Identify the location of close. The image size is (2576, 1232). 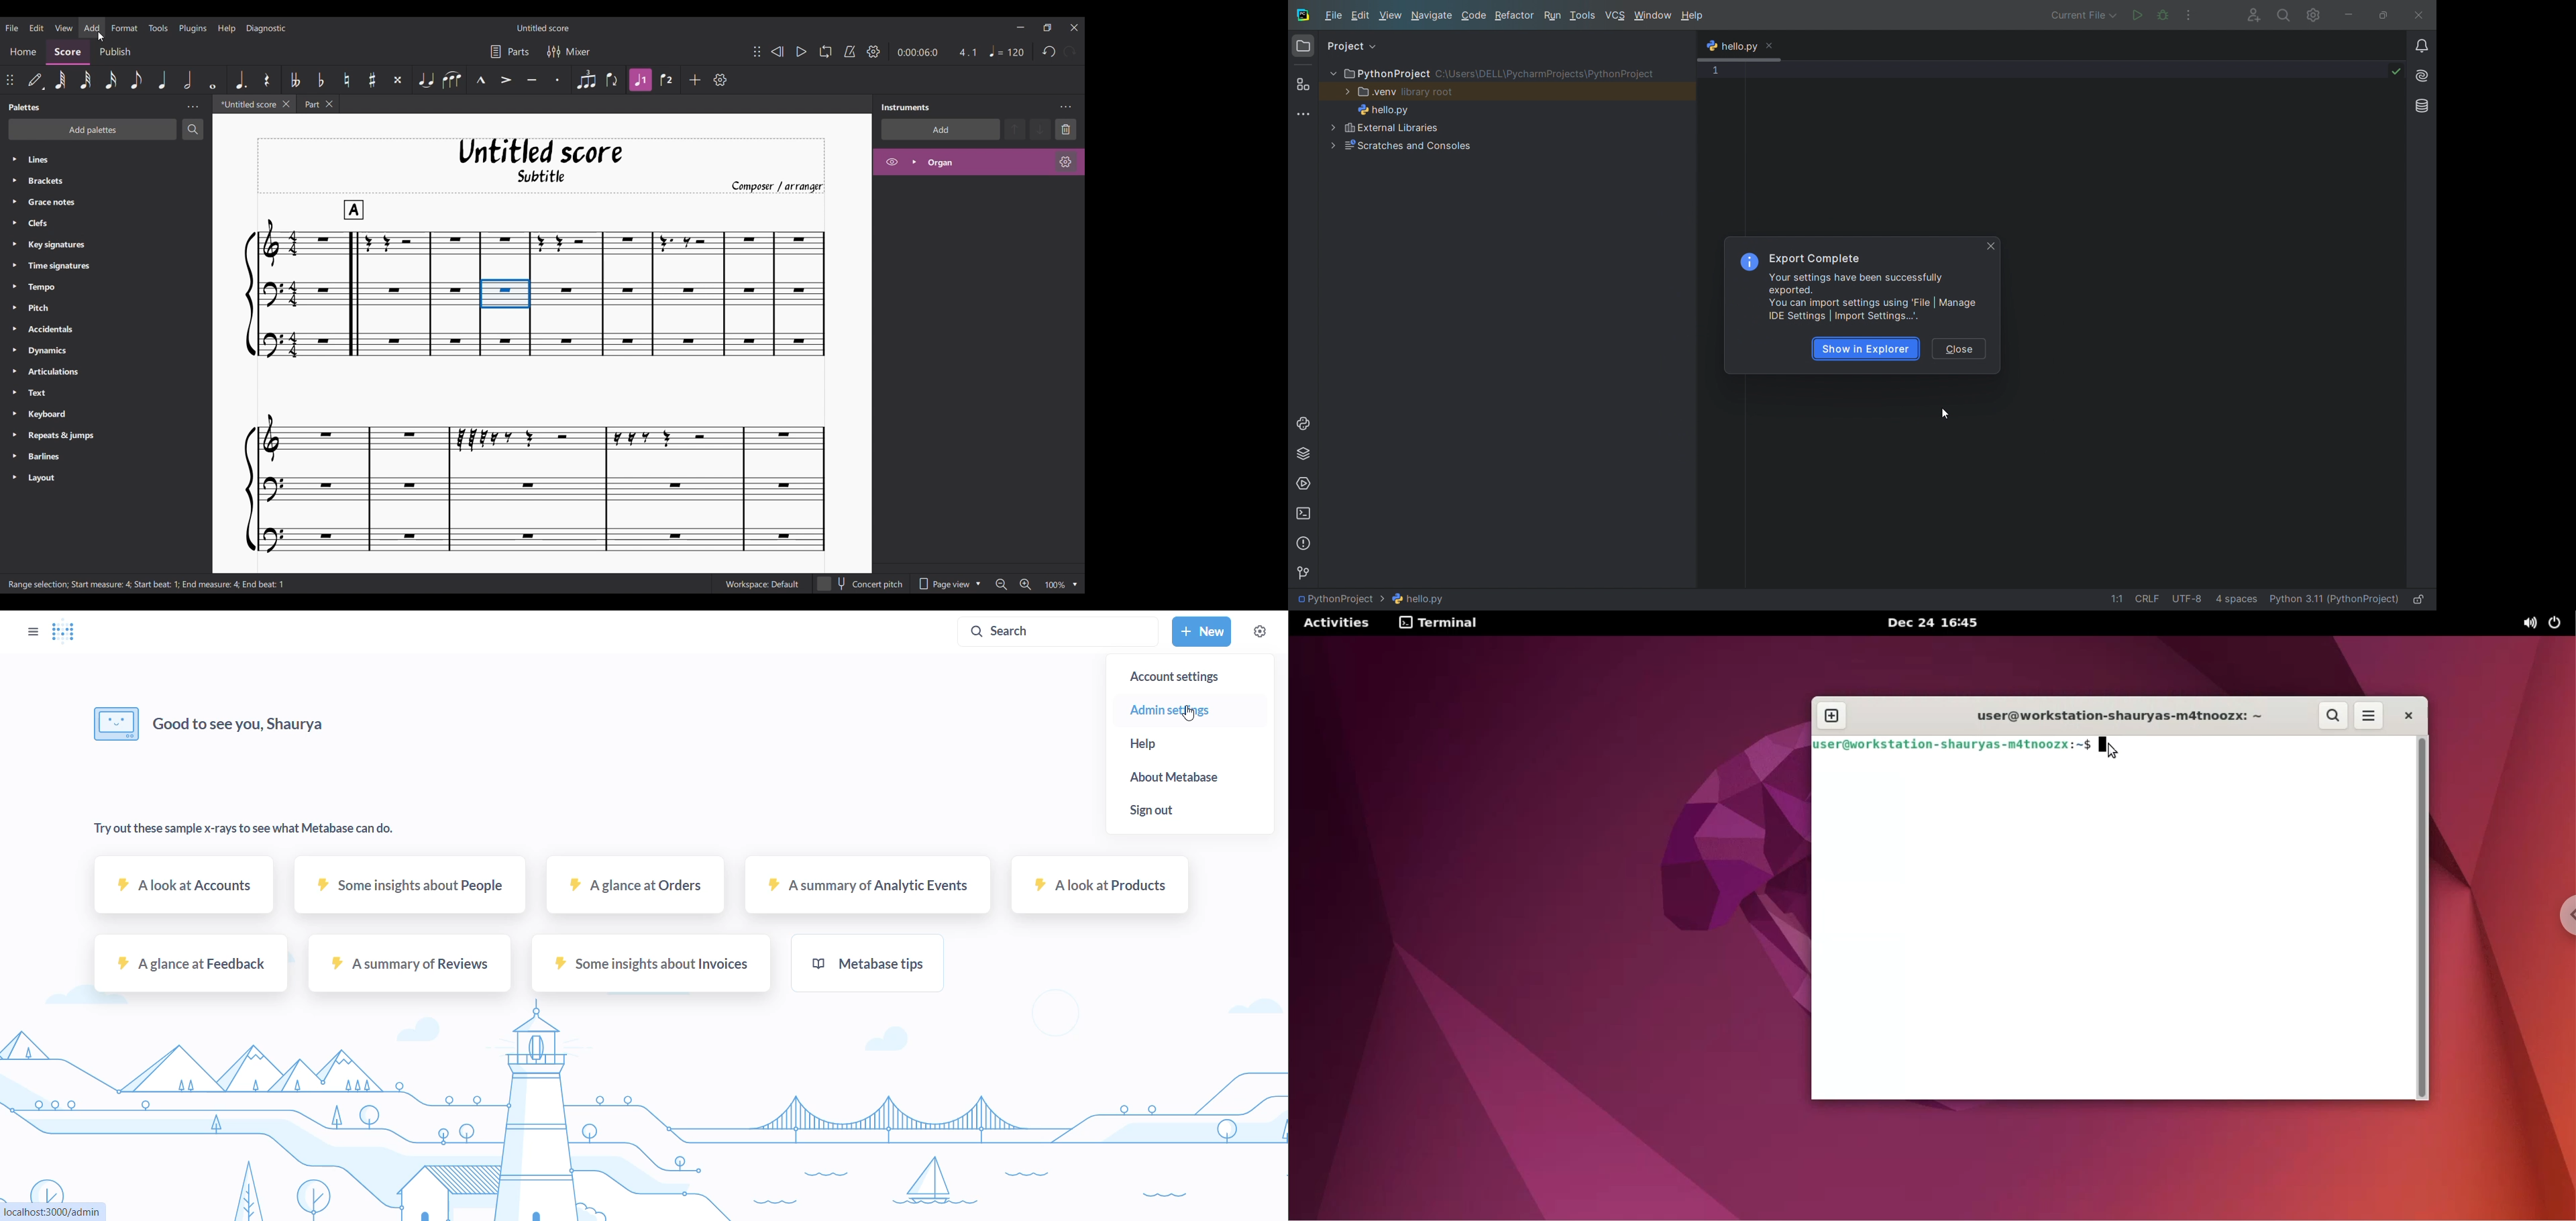
(1770, 44).